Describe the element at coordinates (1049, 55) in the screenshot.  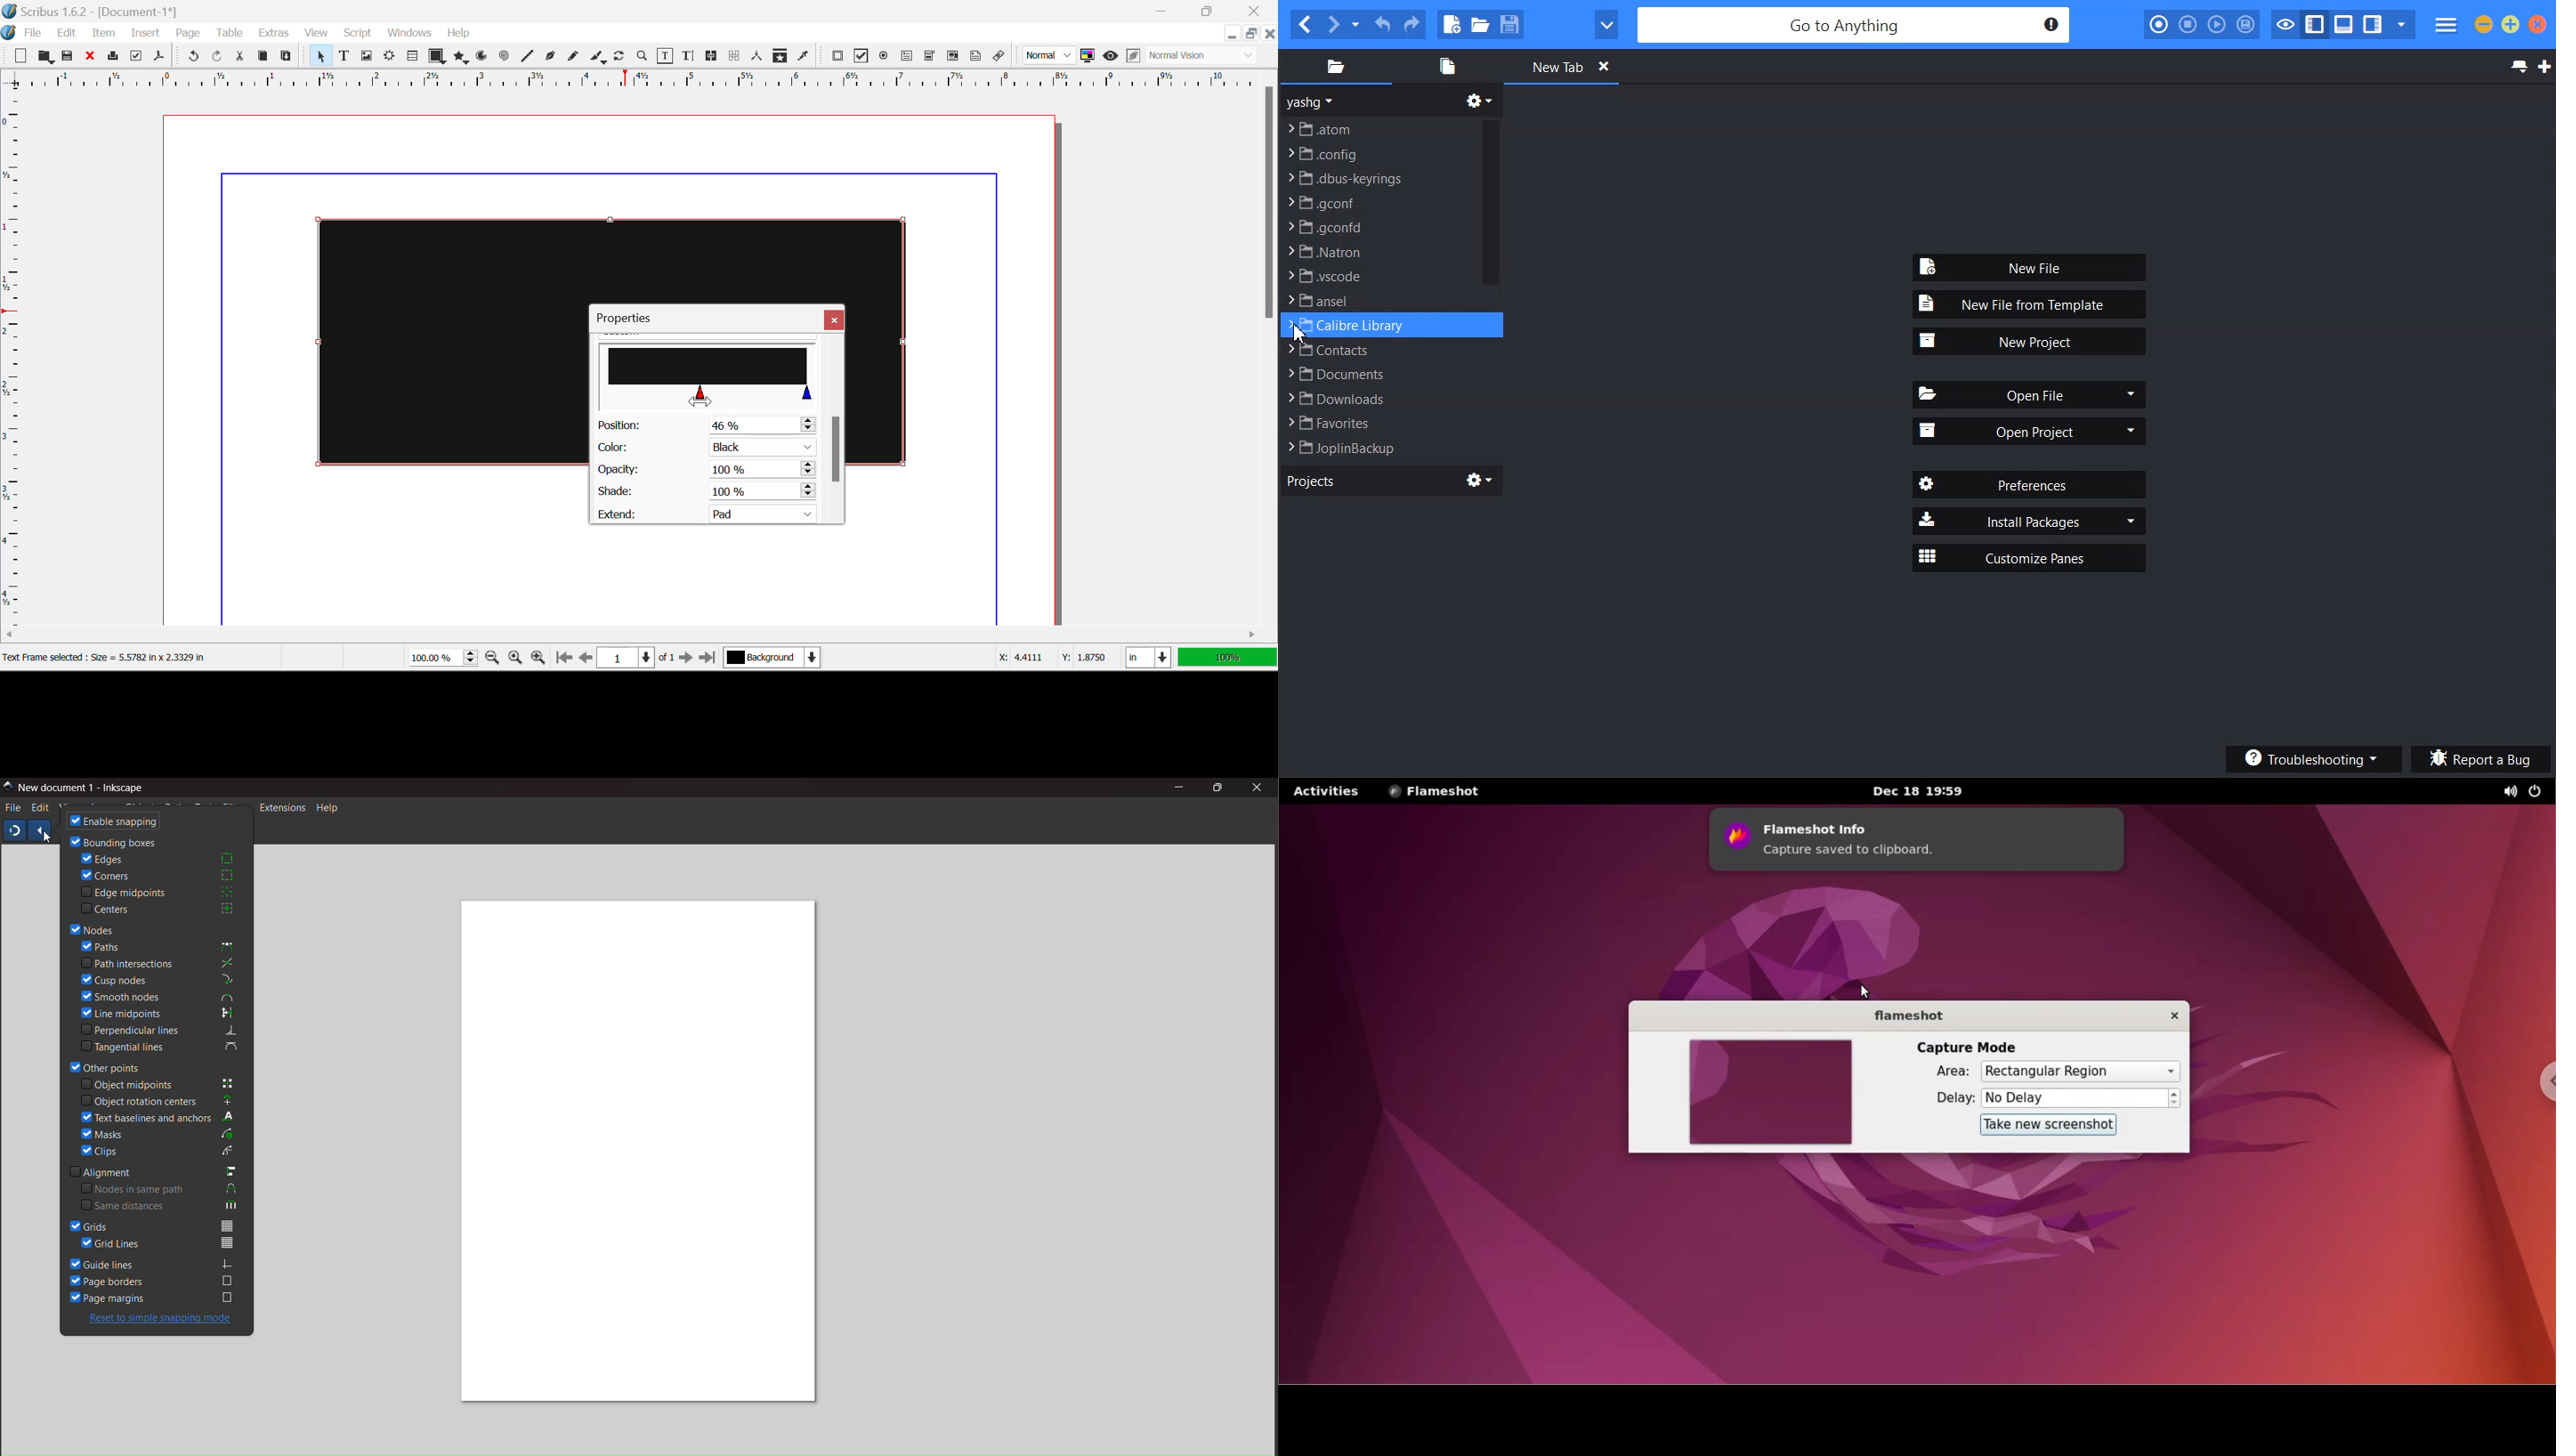
I see `Preview Mode` at that location.